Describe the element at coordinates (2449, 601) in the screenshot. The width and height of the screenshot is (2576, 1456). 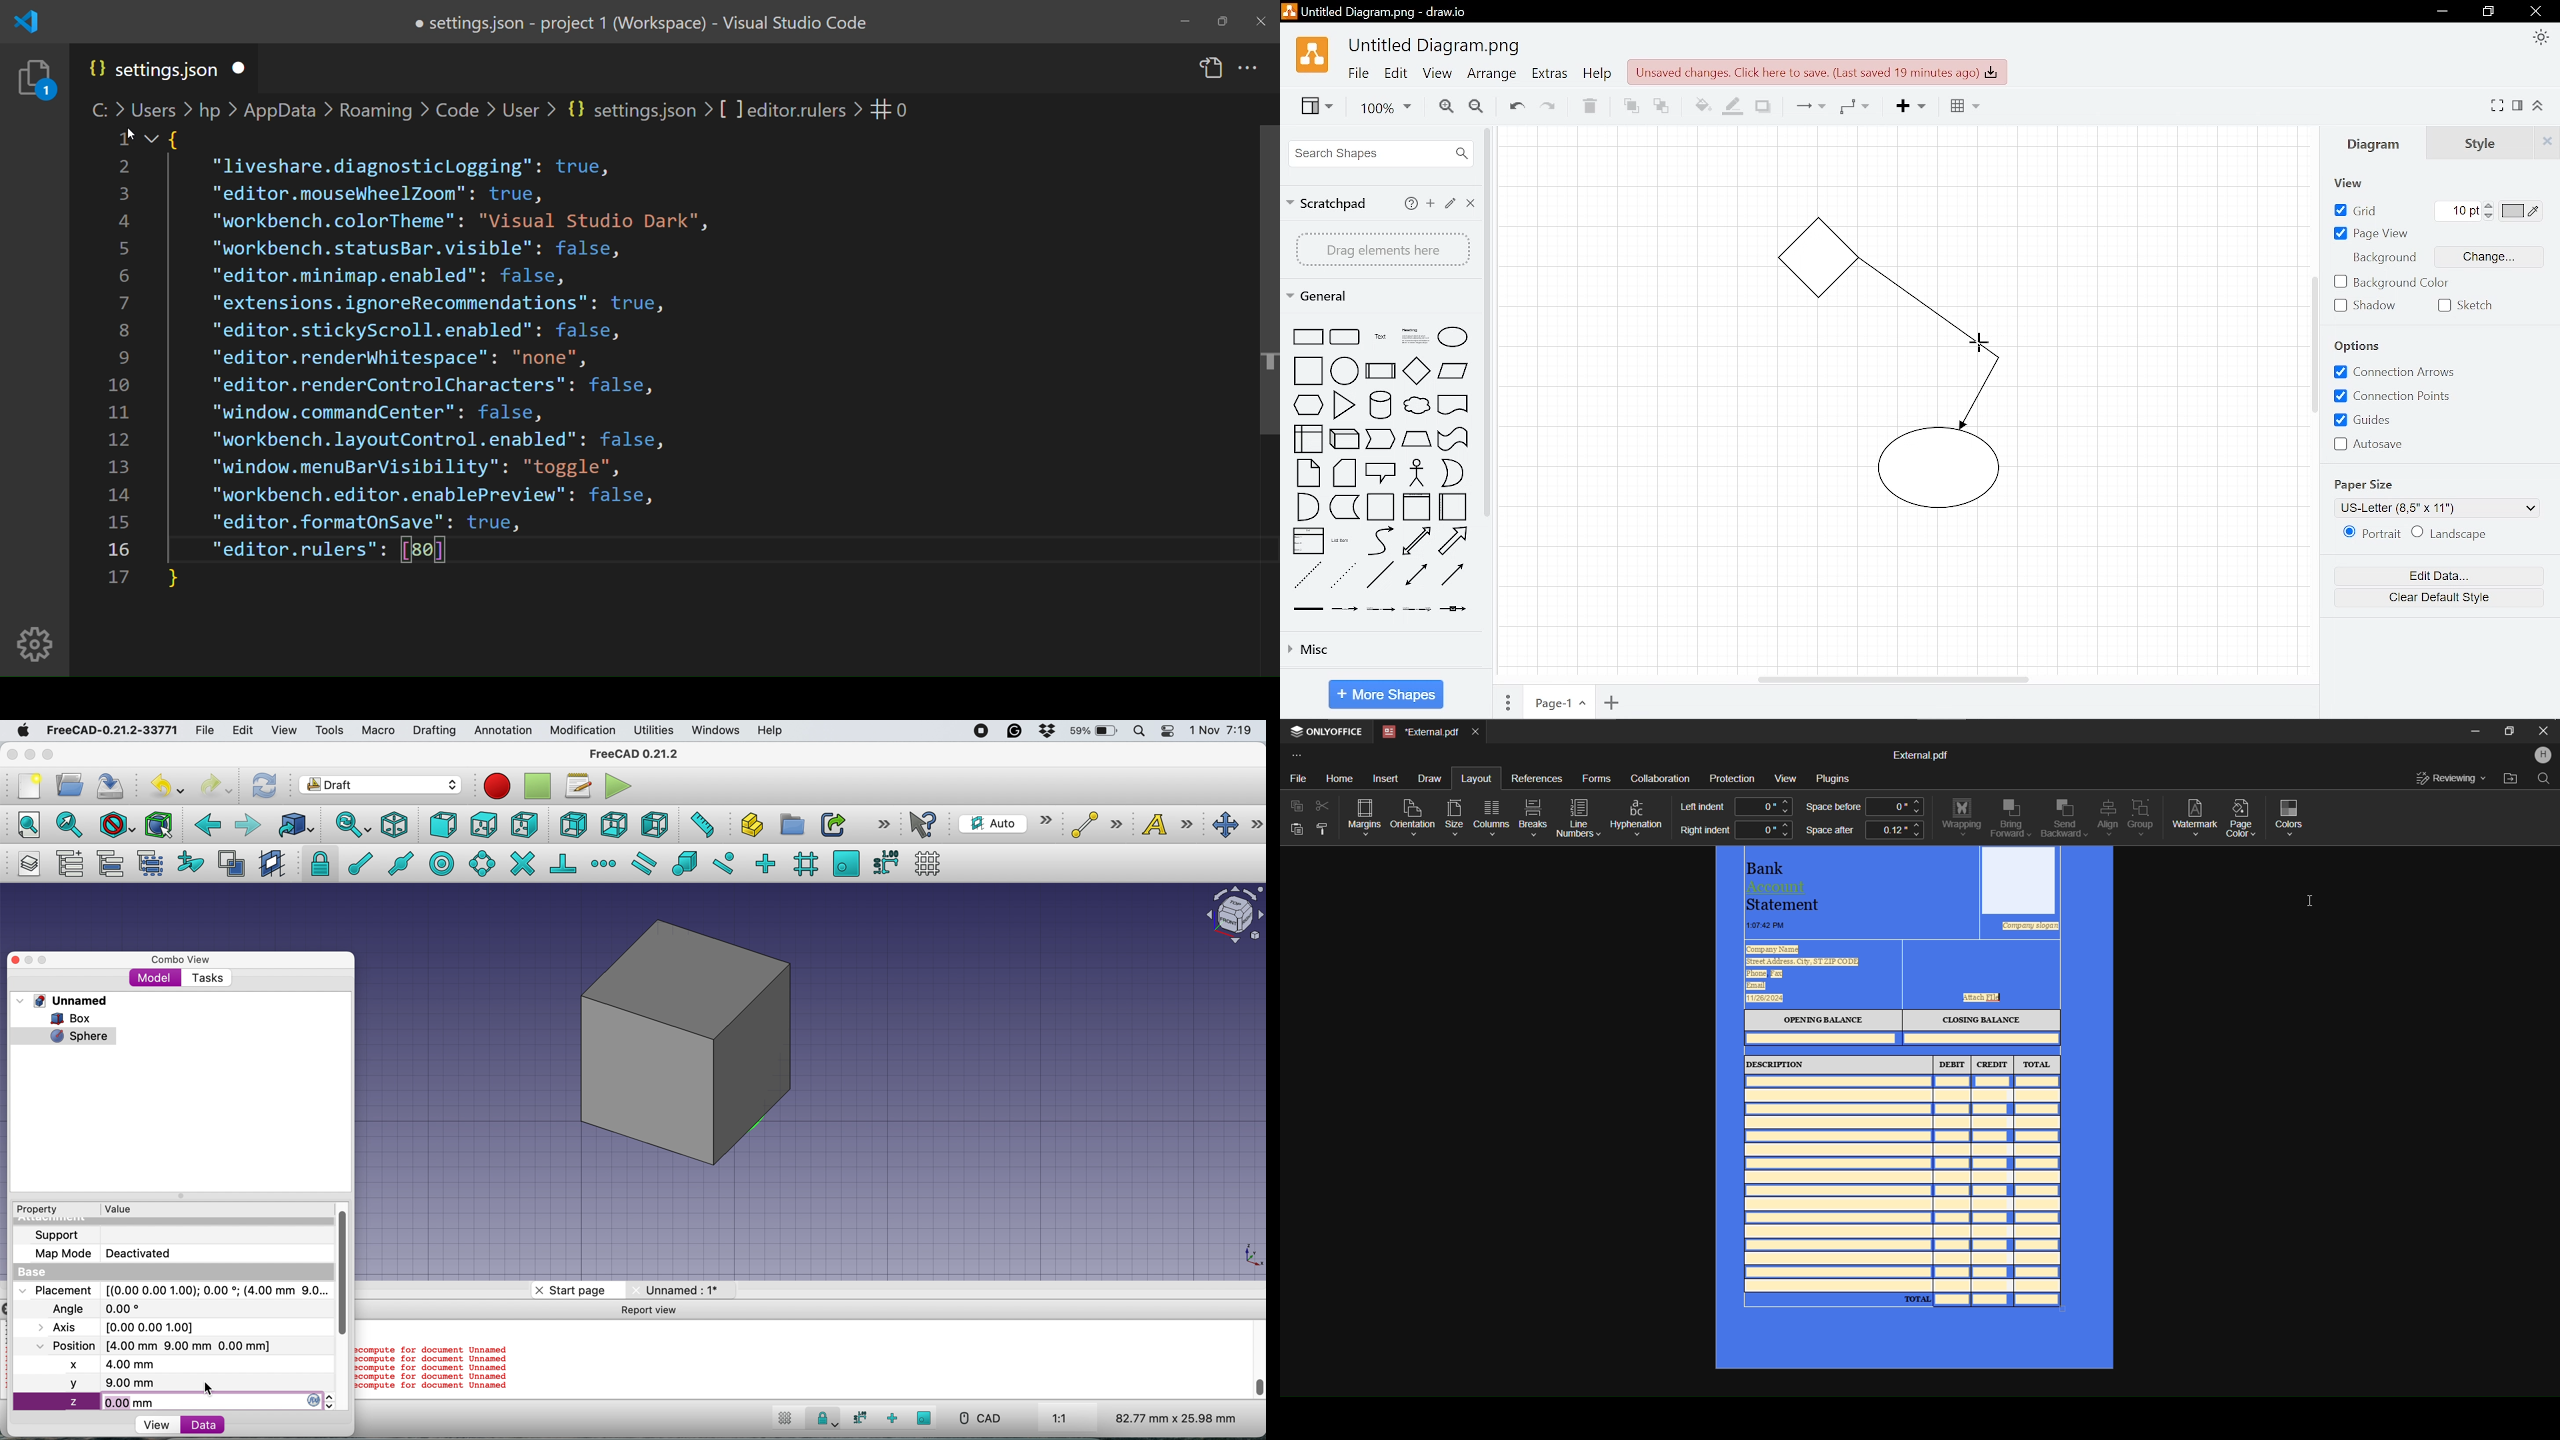
I see `clear default style` at that location.